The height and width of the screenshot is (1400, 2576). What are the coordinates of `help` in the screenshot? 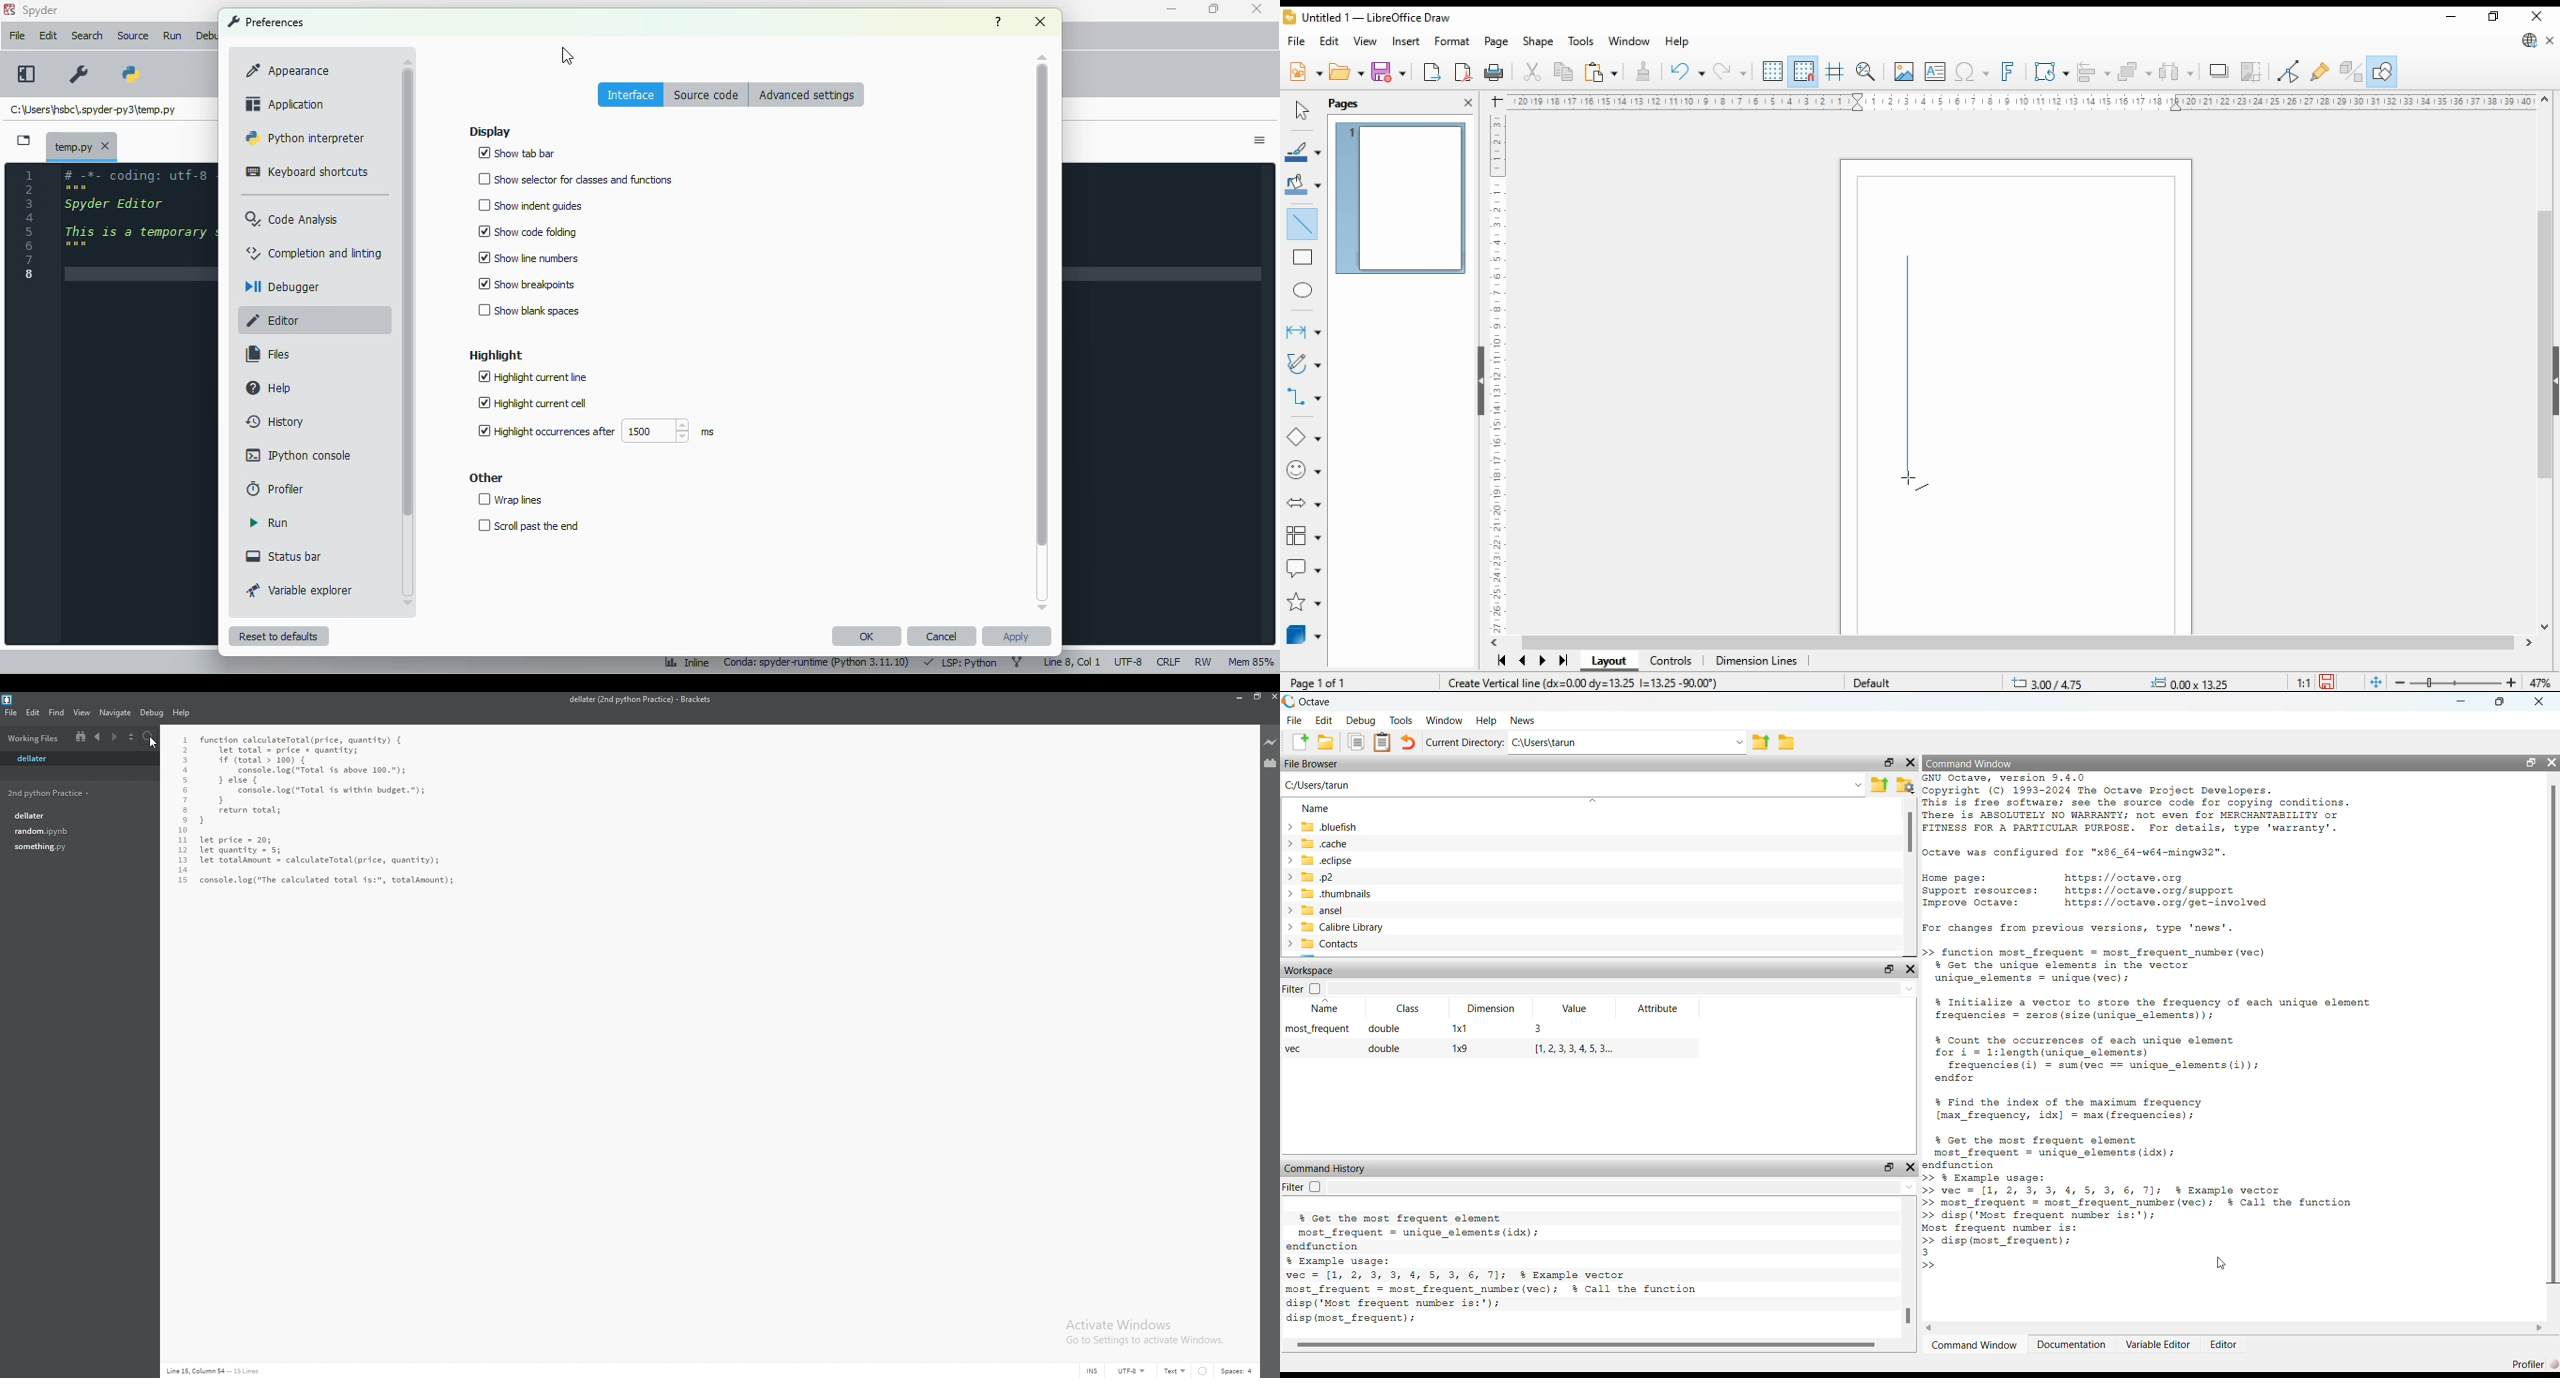 It's located at (998, 22).